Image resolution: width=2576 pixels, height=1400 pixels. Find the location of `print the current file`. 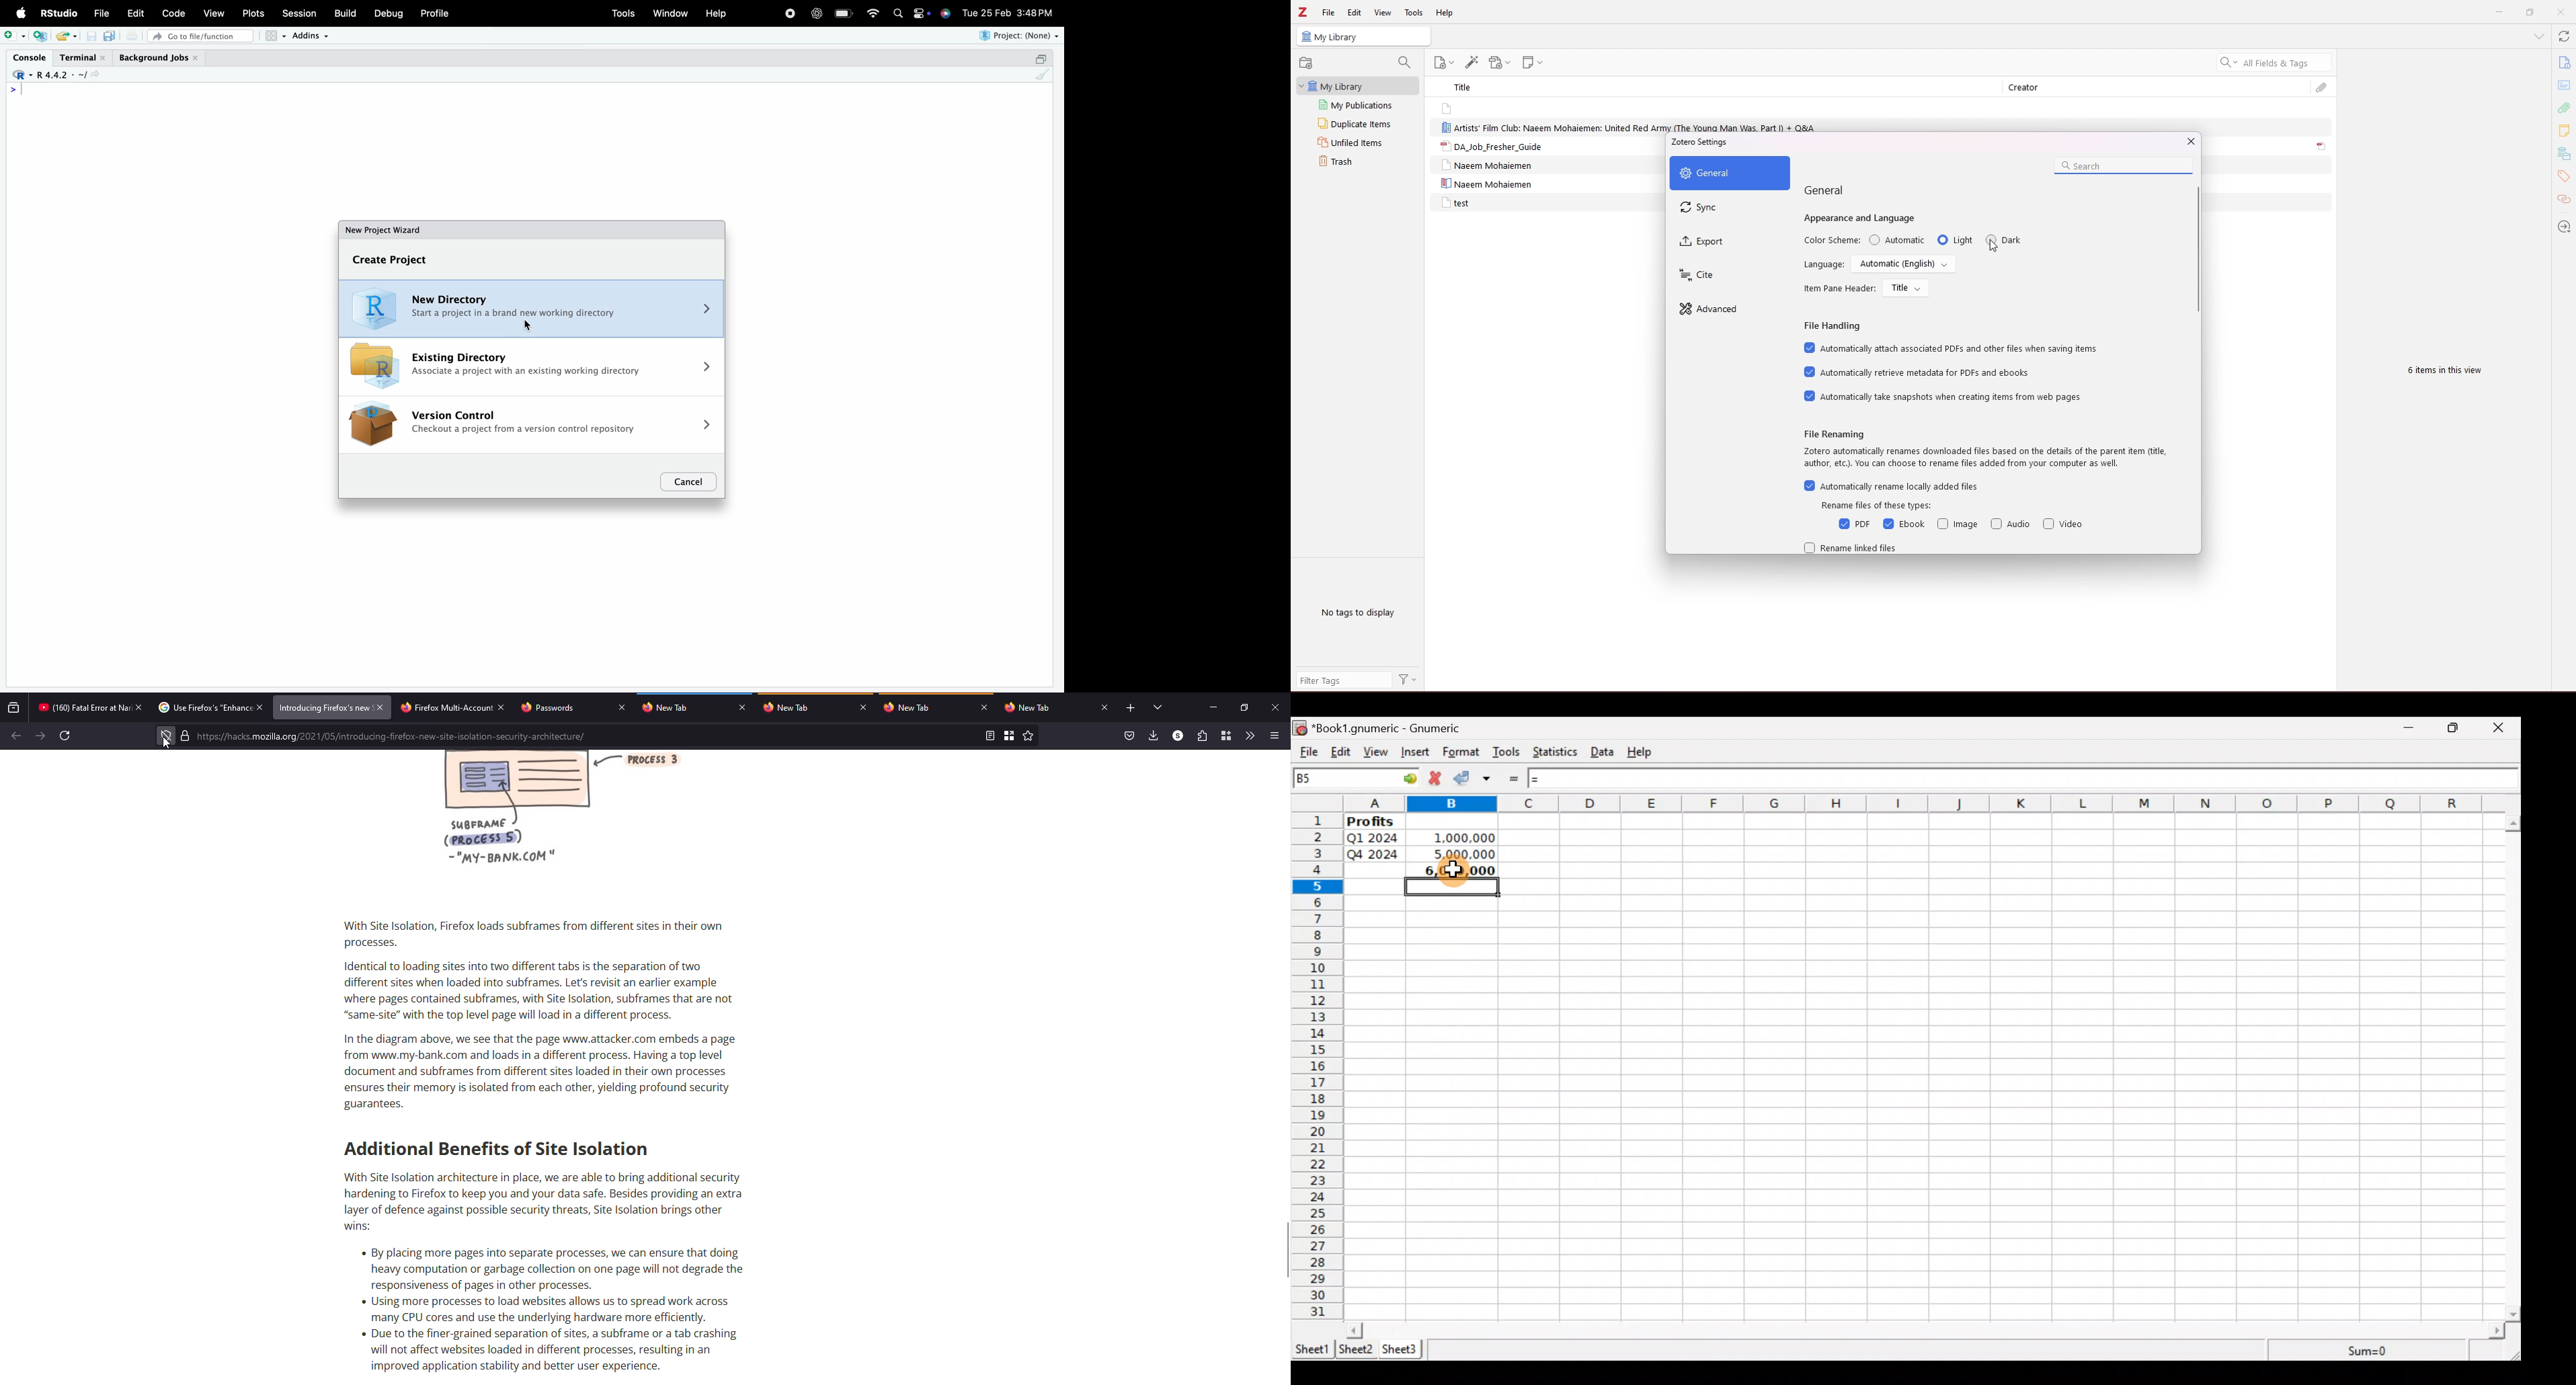

print the current file is located at coordinates (132, 35).